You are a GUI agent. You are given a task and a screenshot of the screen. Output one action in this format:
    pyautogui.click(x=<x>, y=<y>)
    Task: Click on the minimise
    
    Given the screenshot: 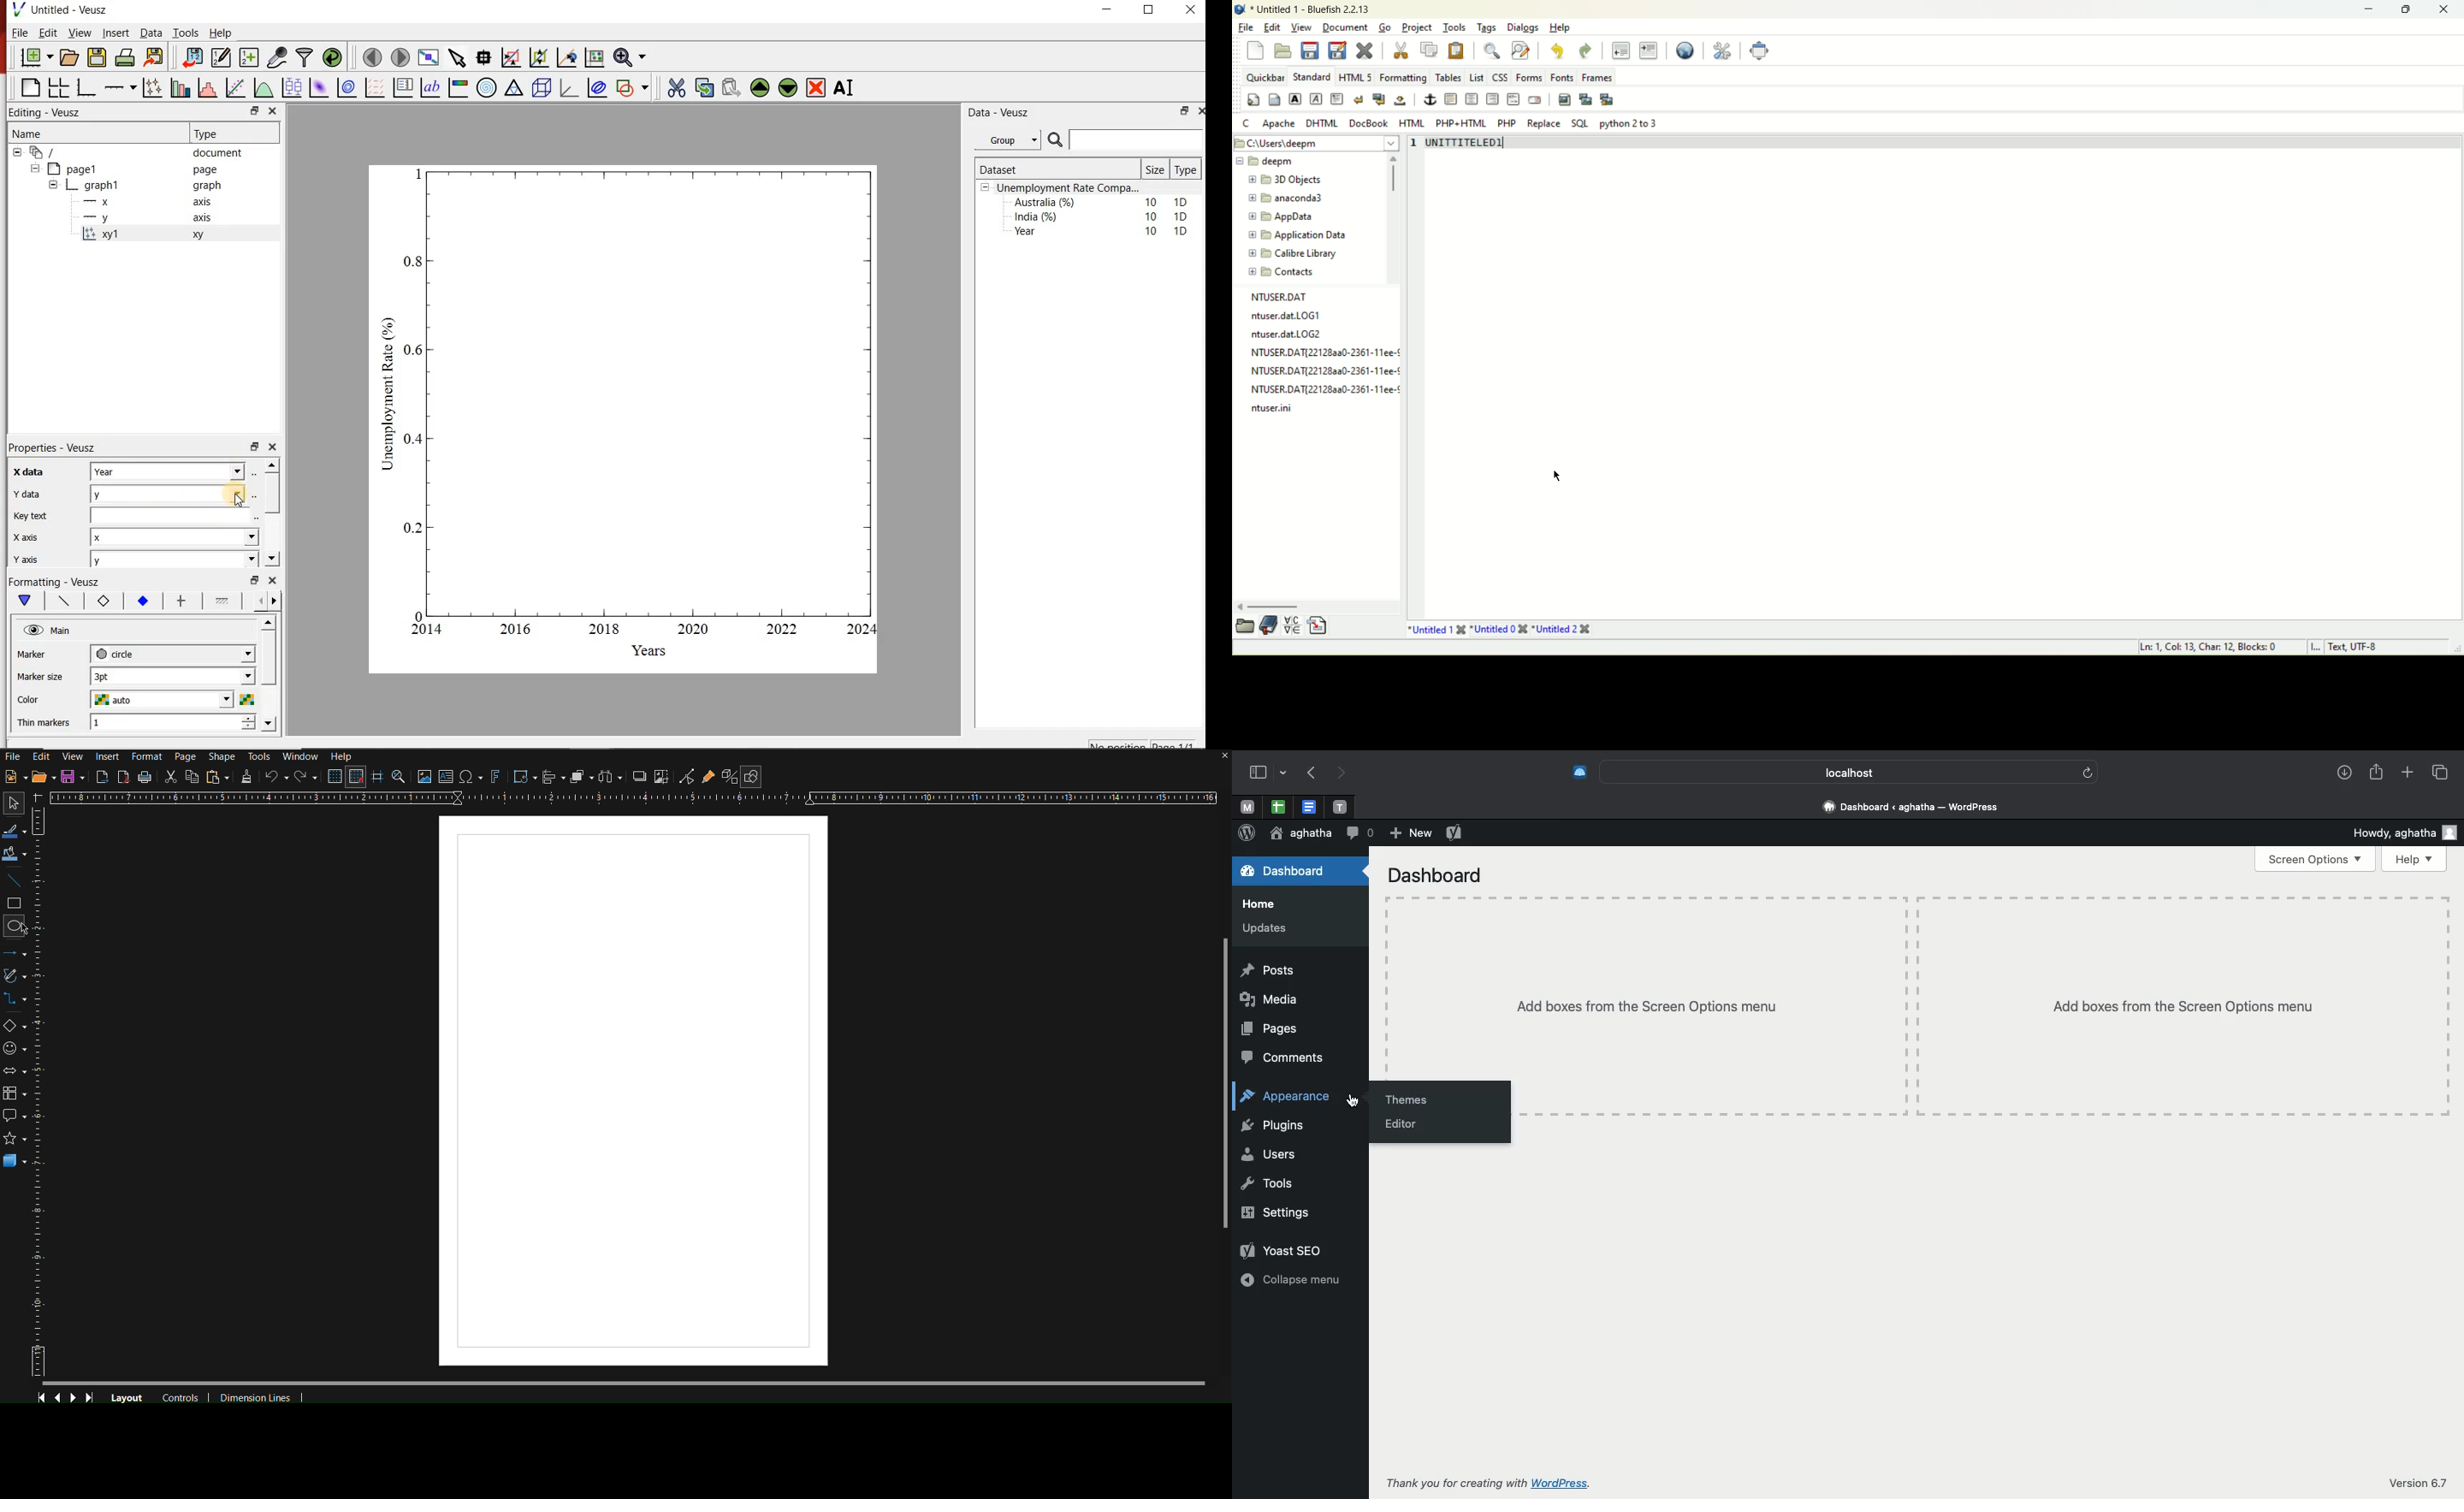 What is the action you would take?
    pyautogui.click(x=255, y=579)
    